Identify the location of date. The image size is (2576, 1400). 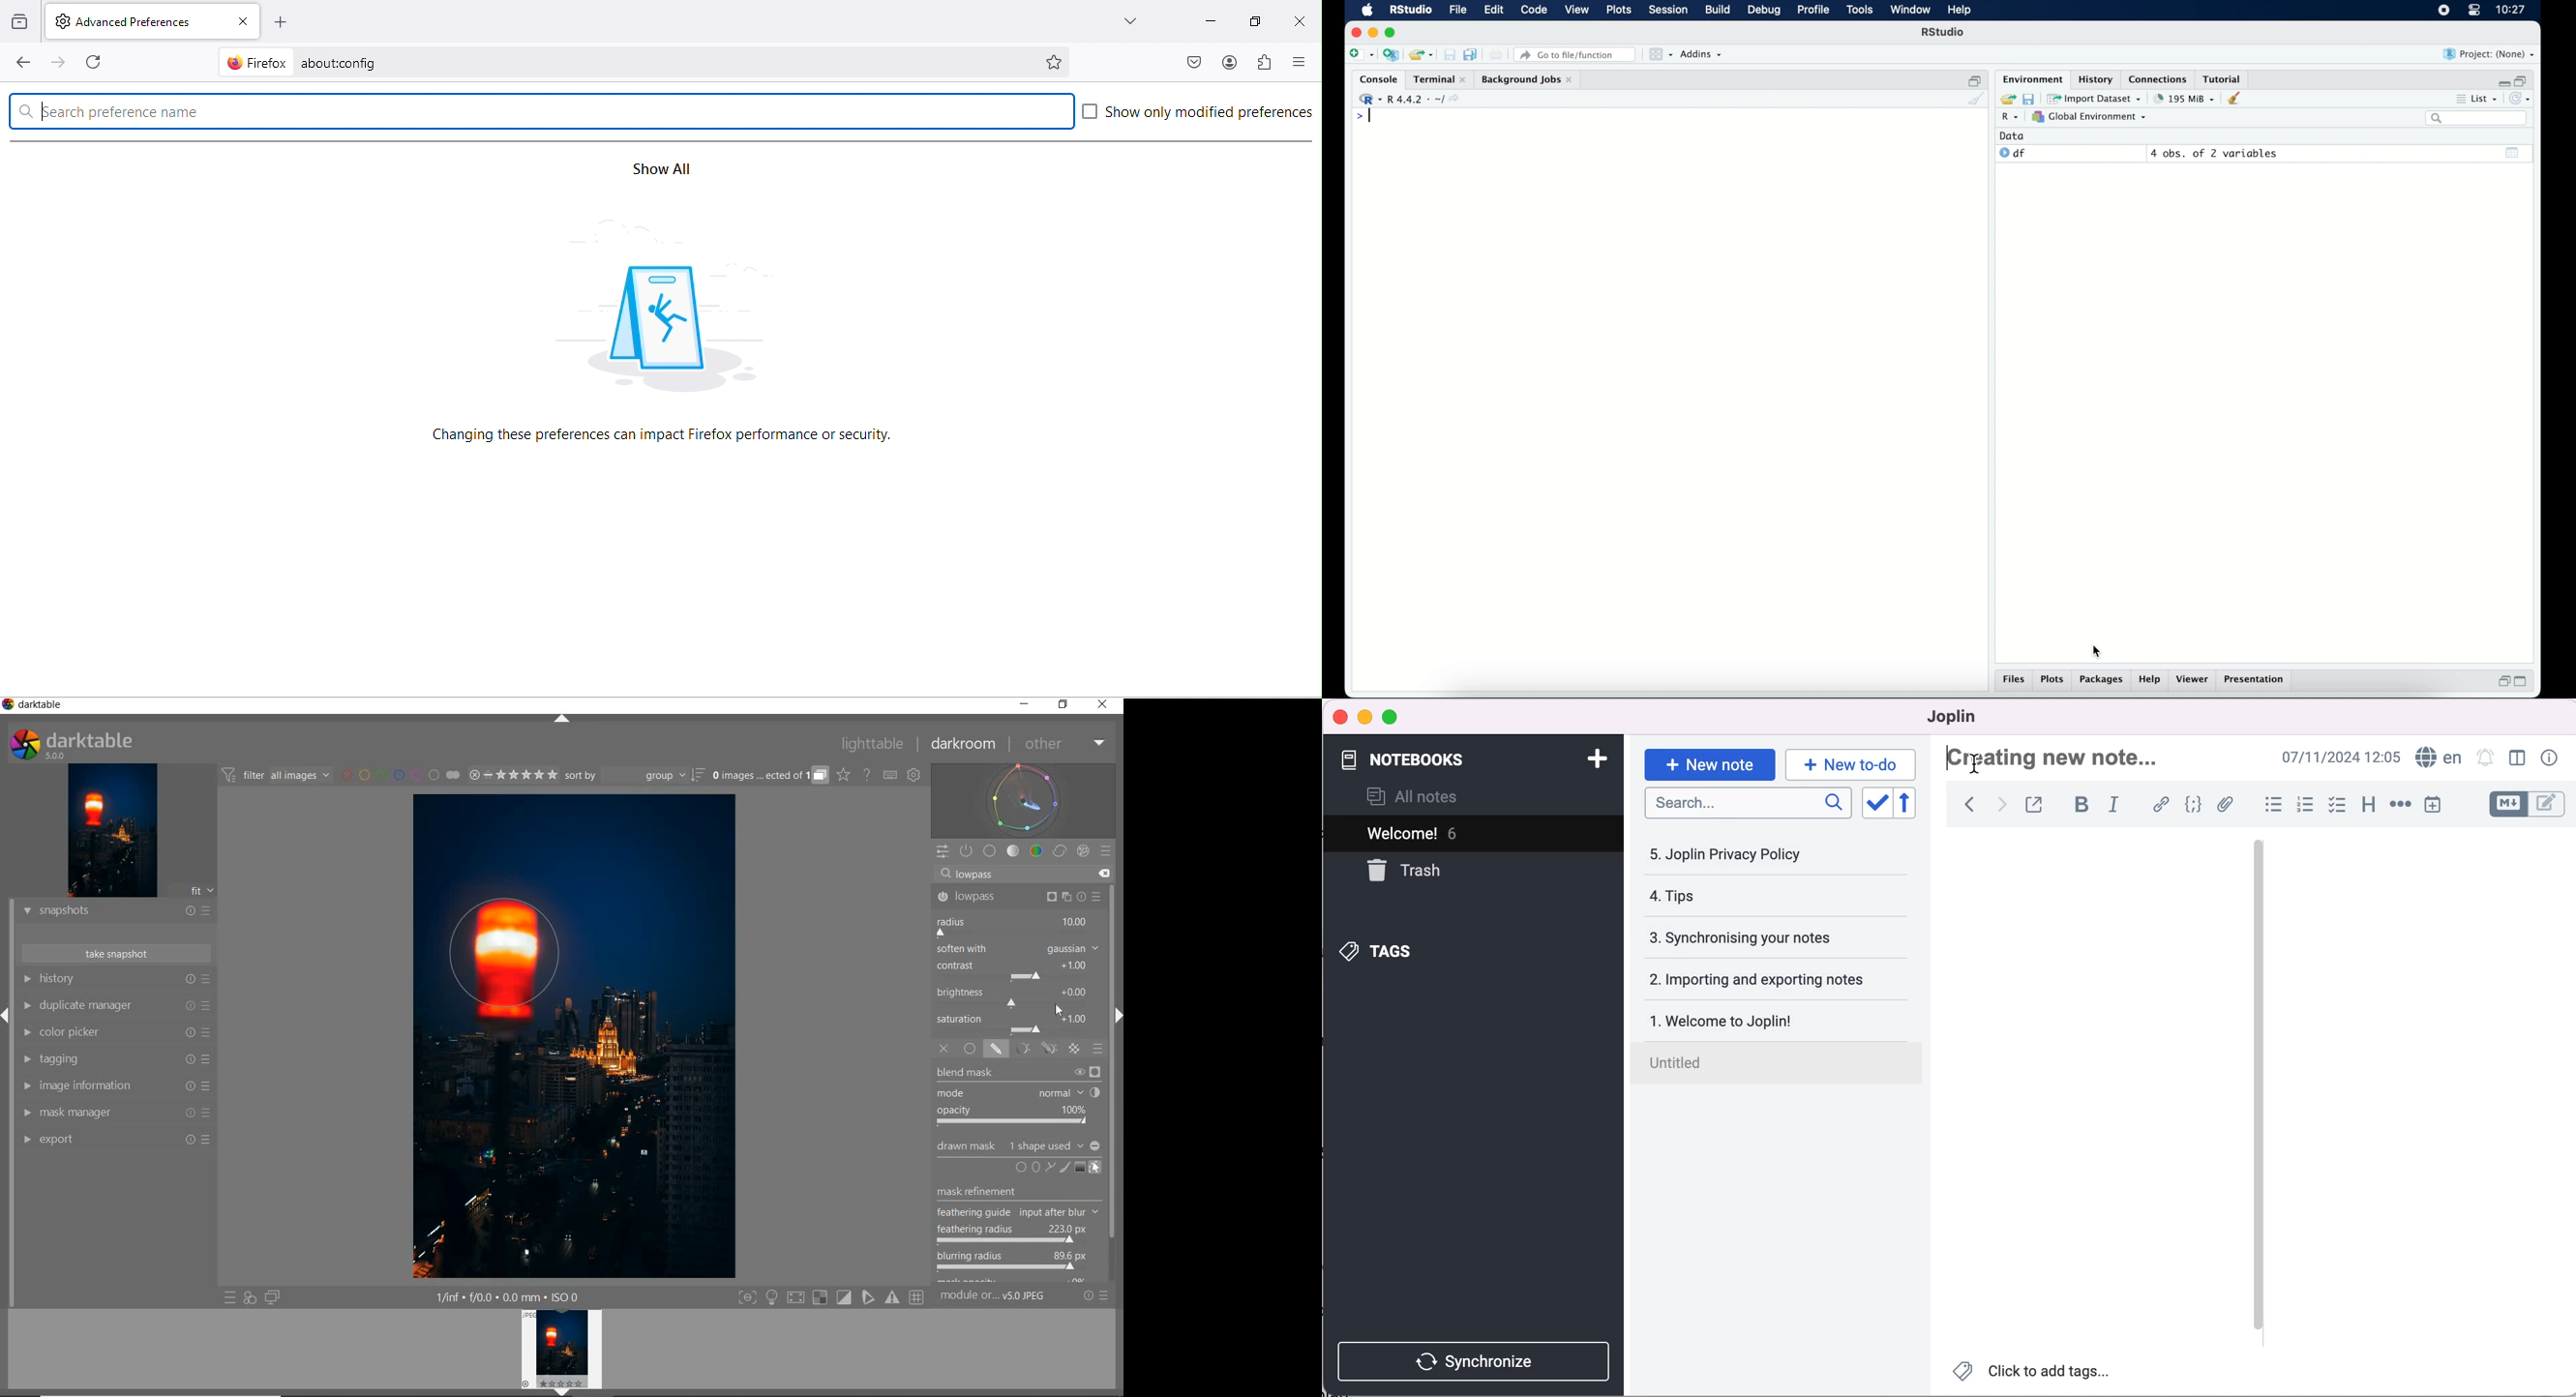
(2013, 135).